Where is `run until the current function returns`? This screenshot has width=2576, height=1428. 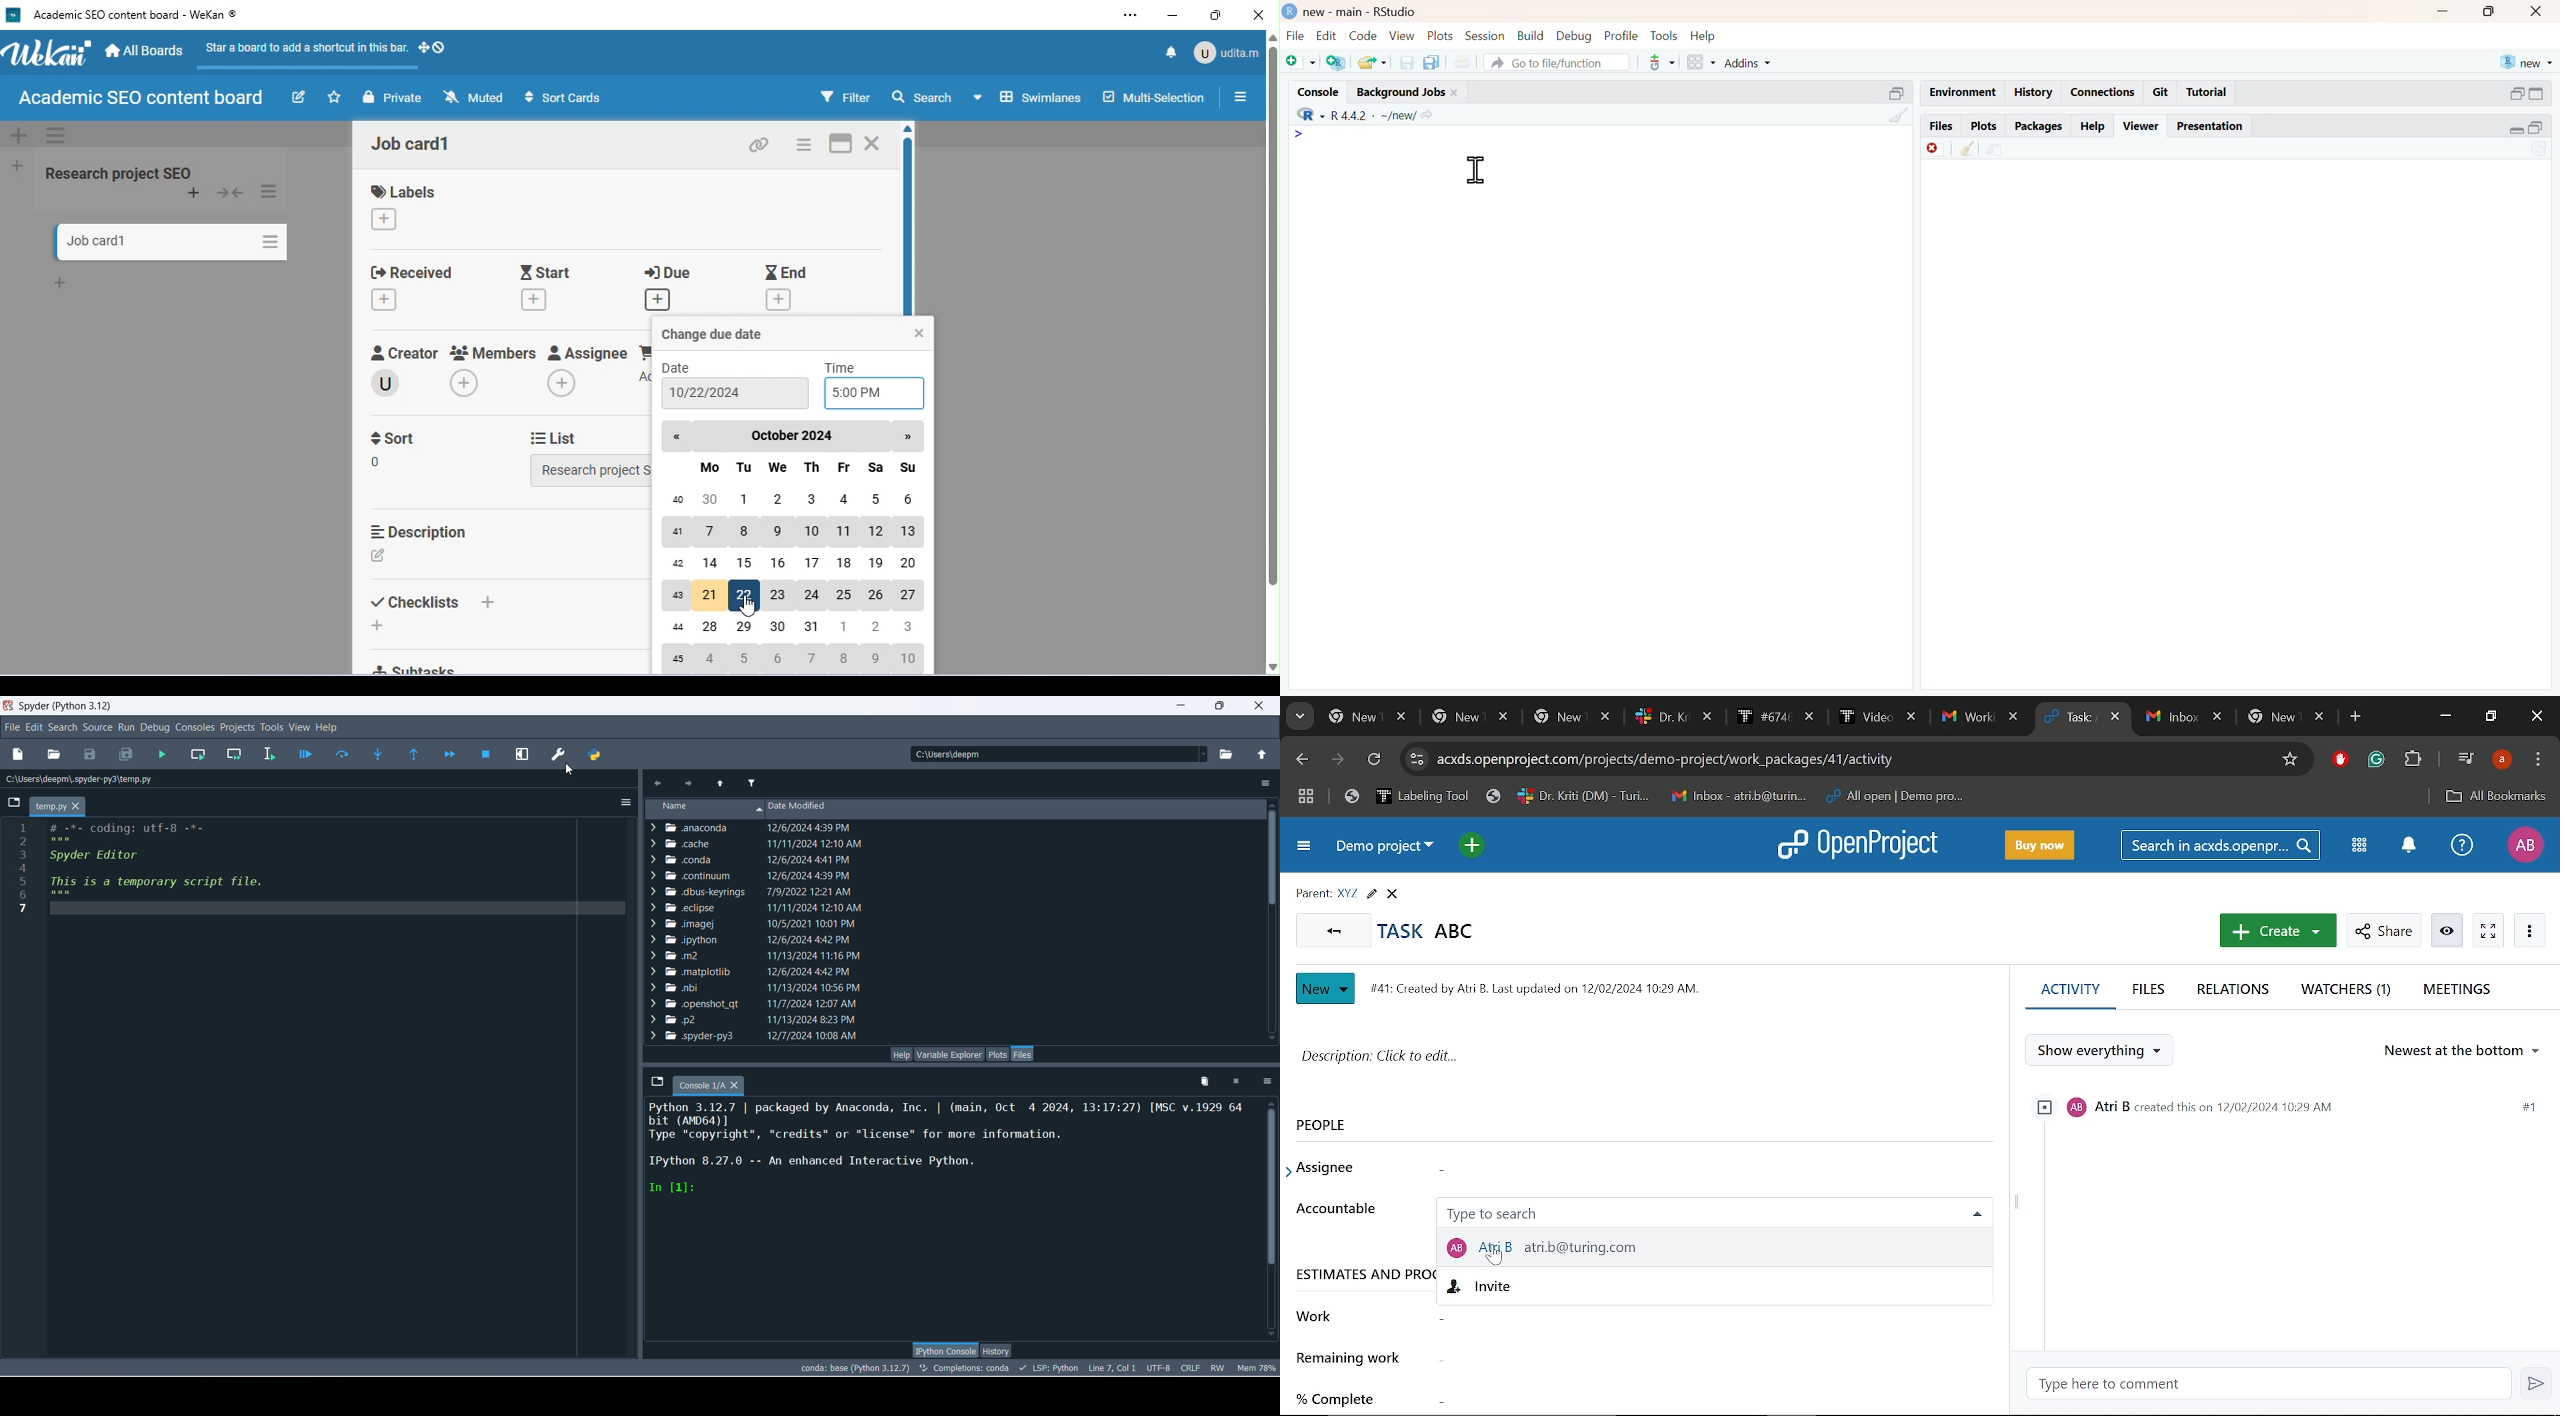
run until the current function returns is located at coordinates (414, 755).